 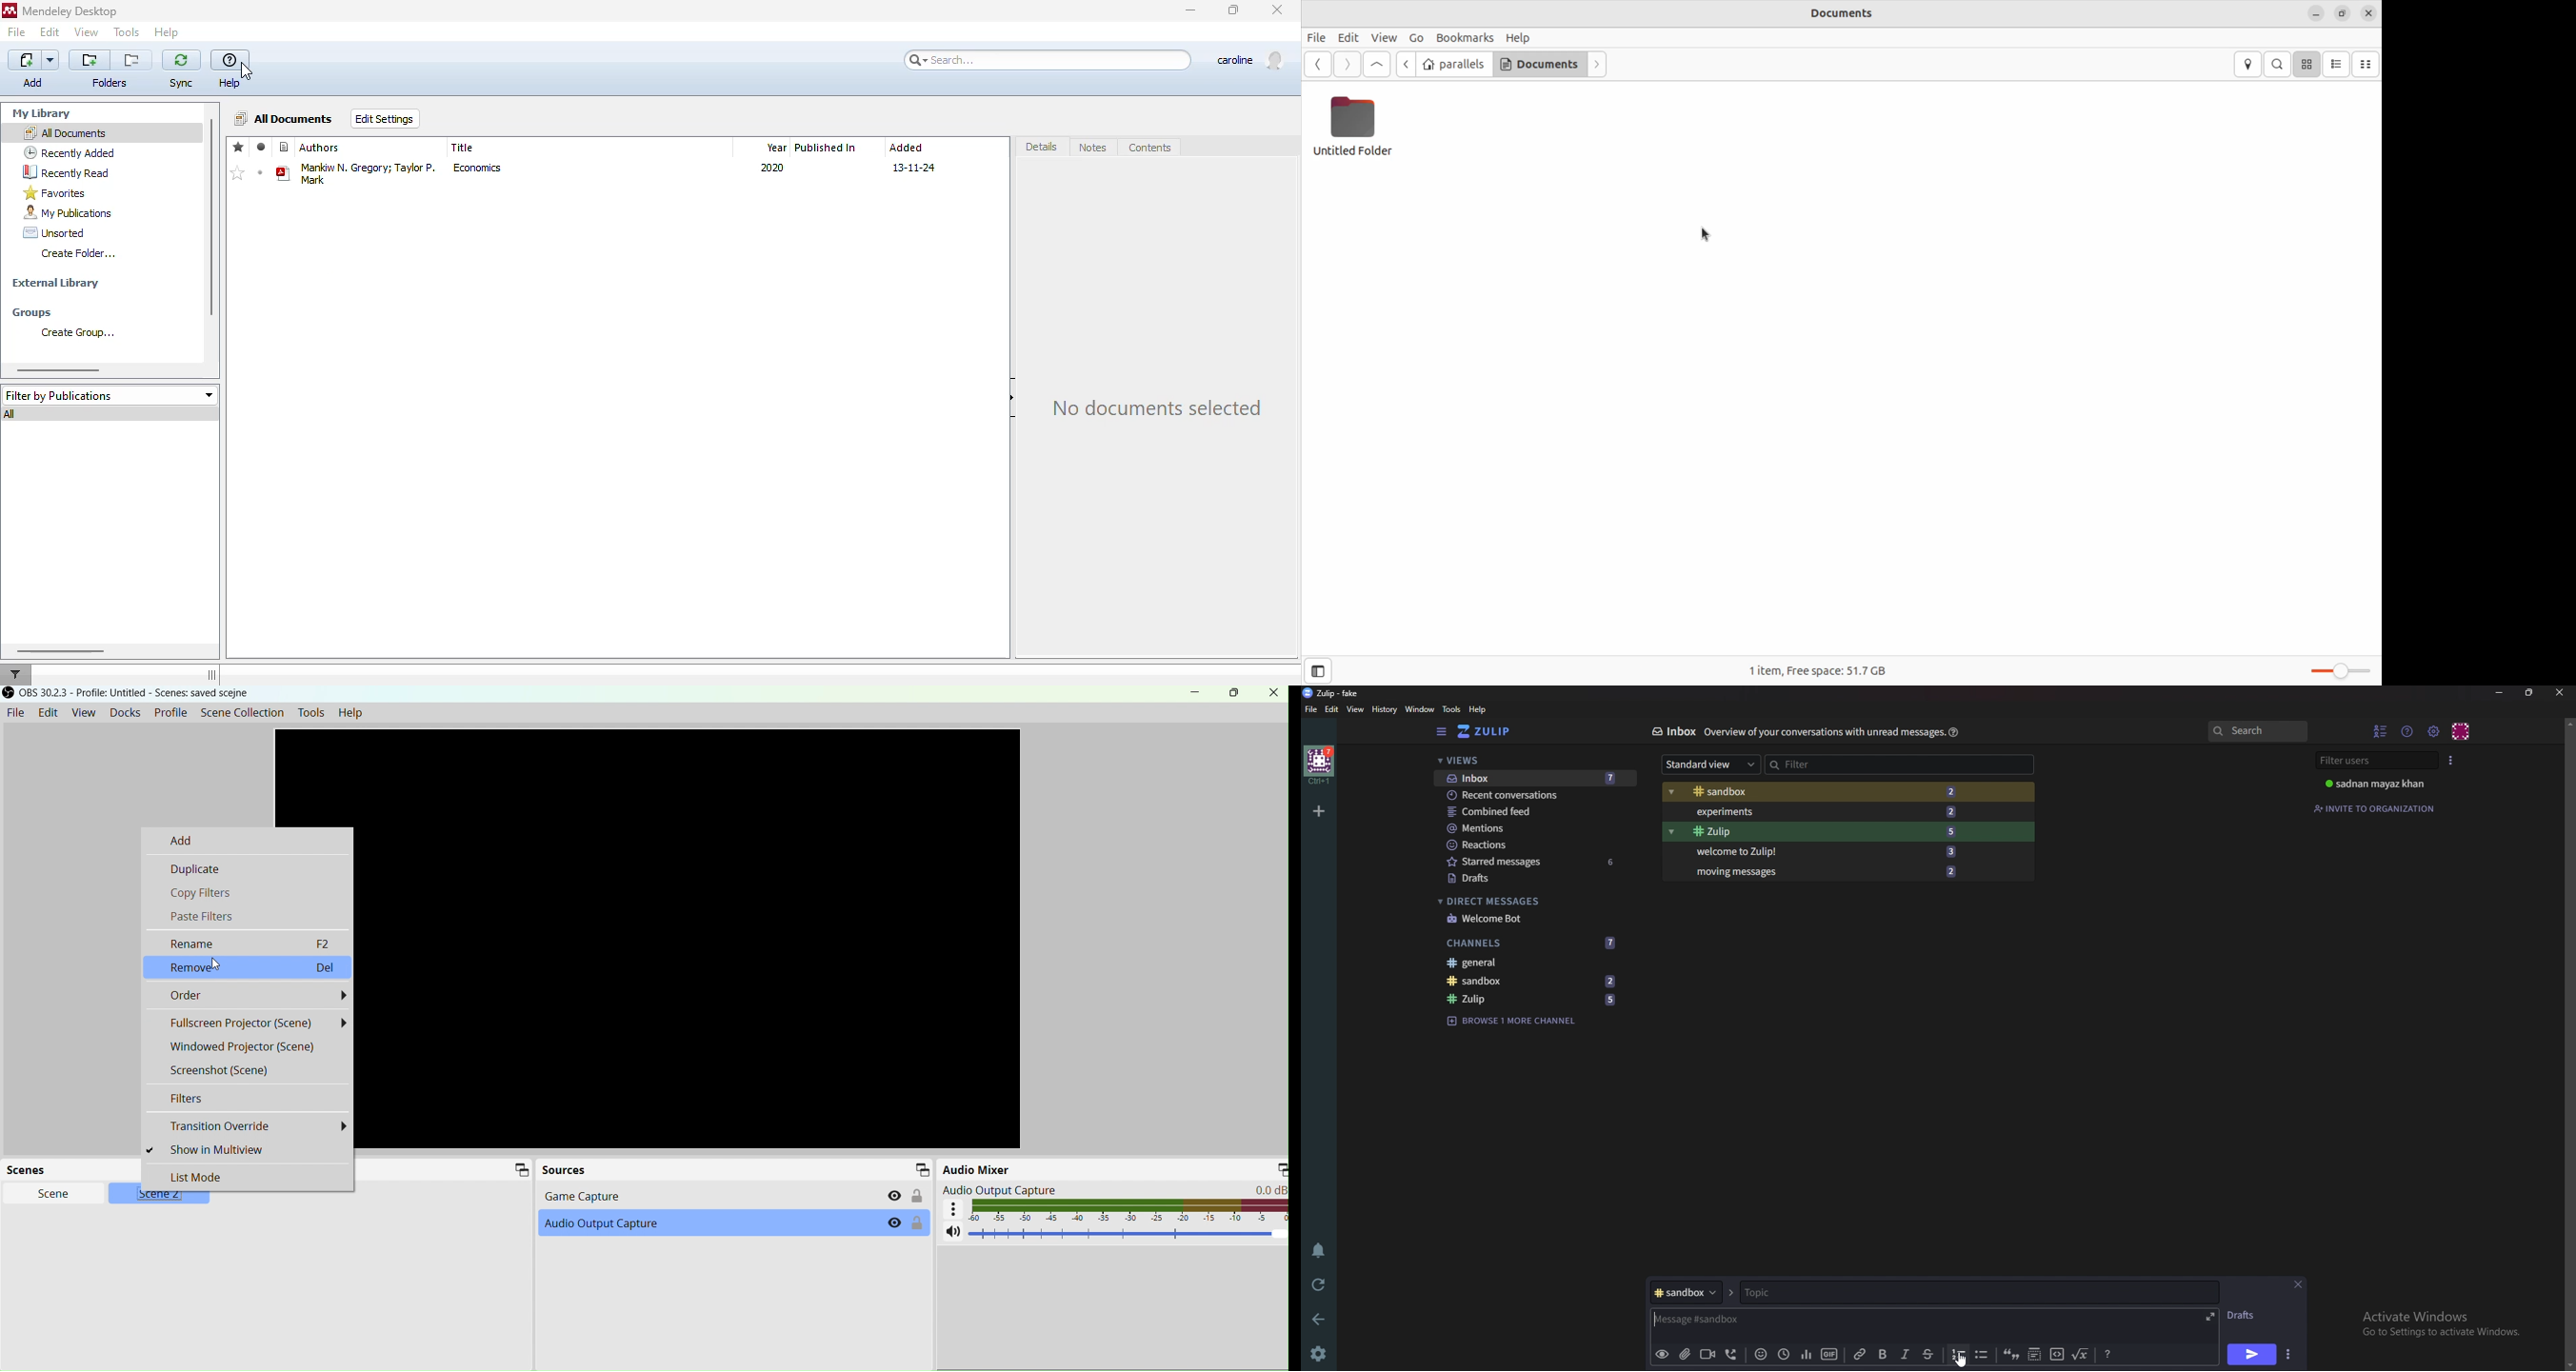 I want to click on edit settings, so click(x=385, y=119).